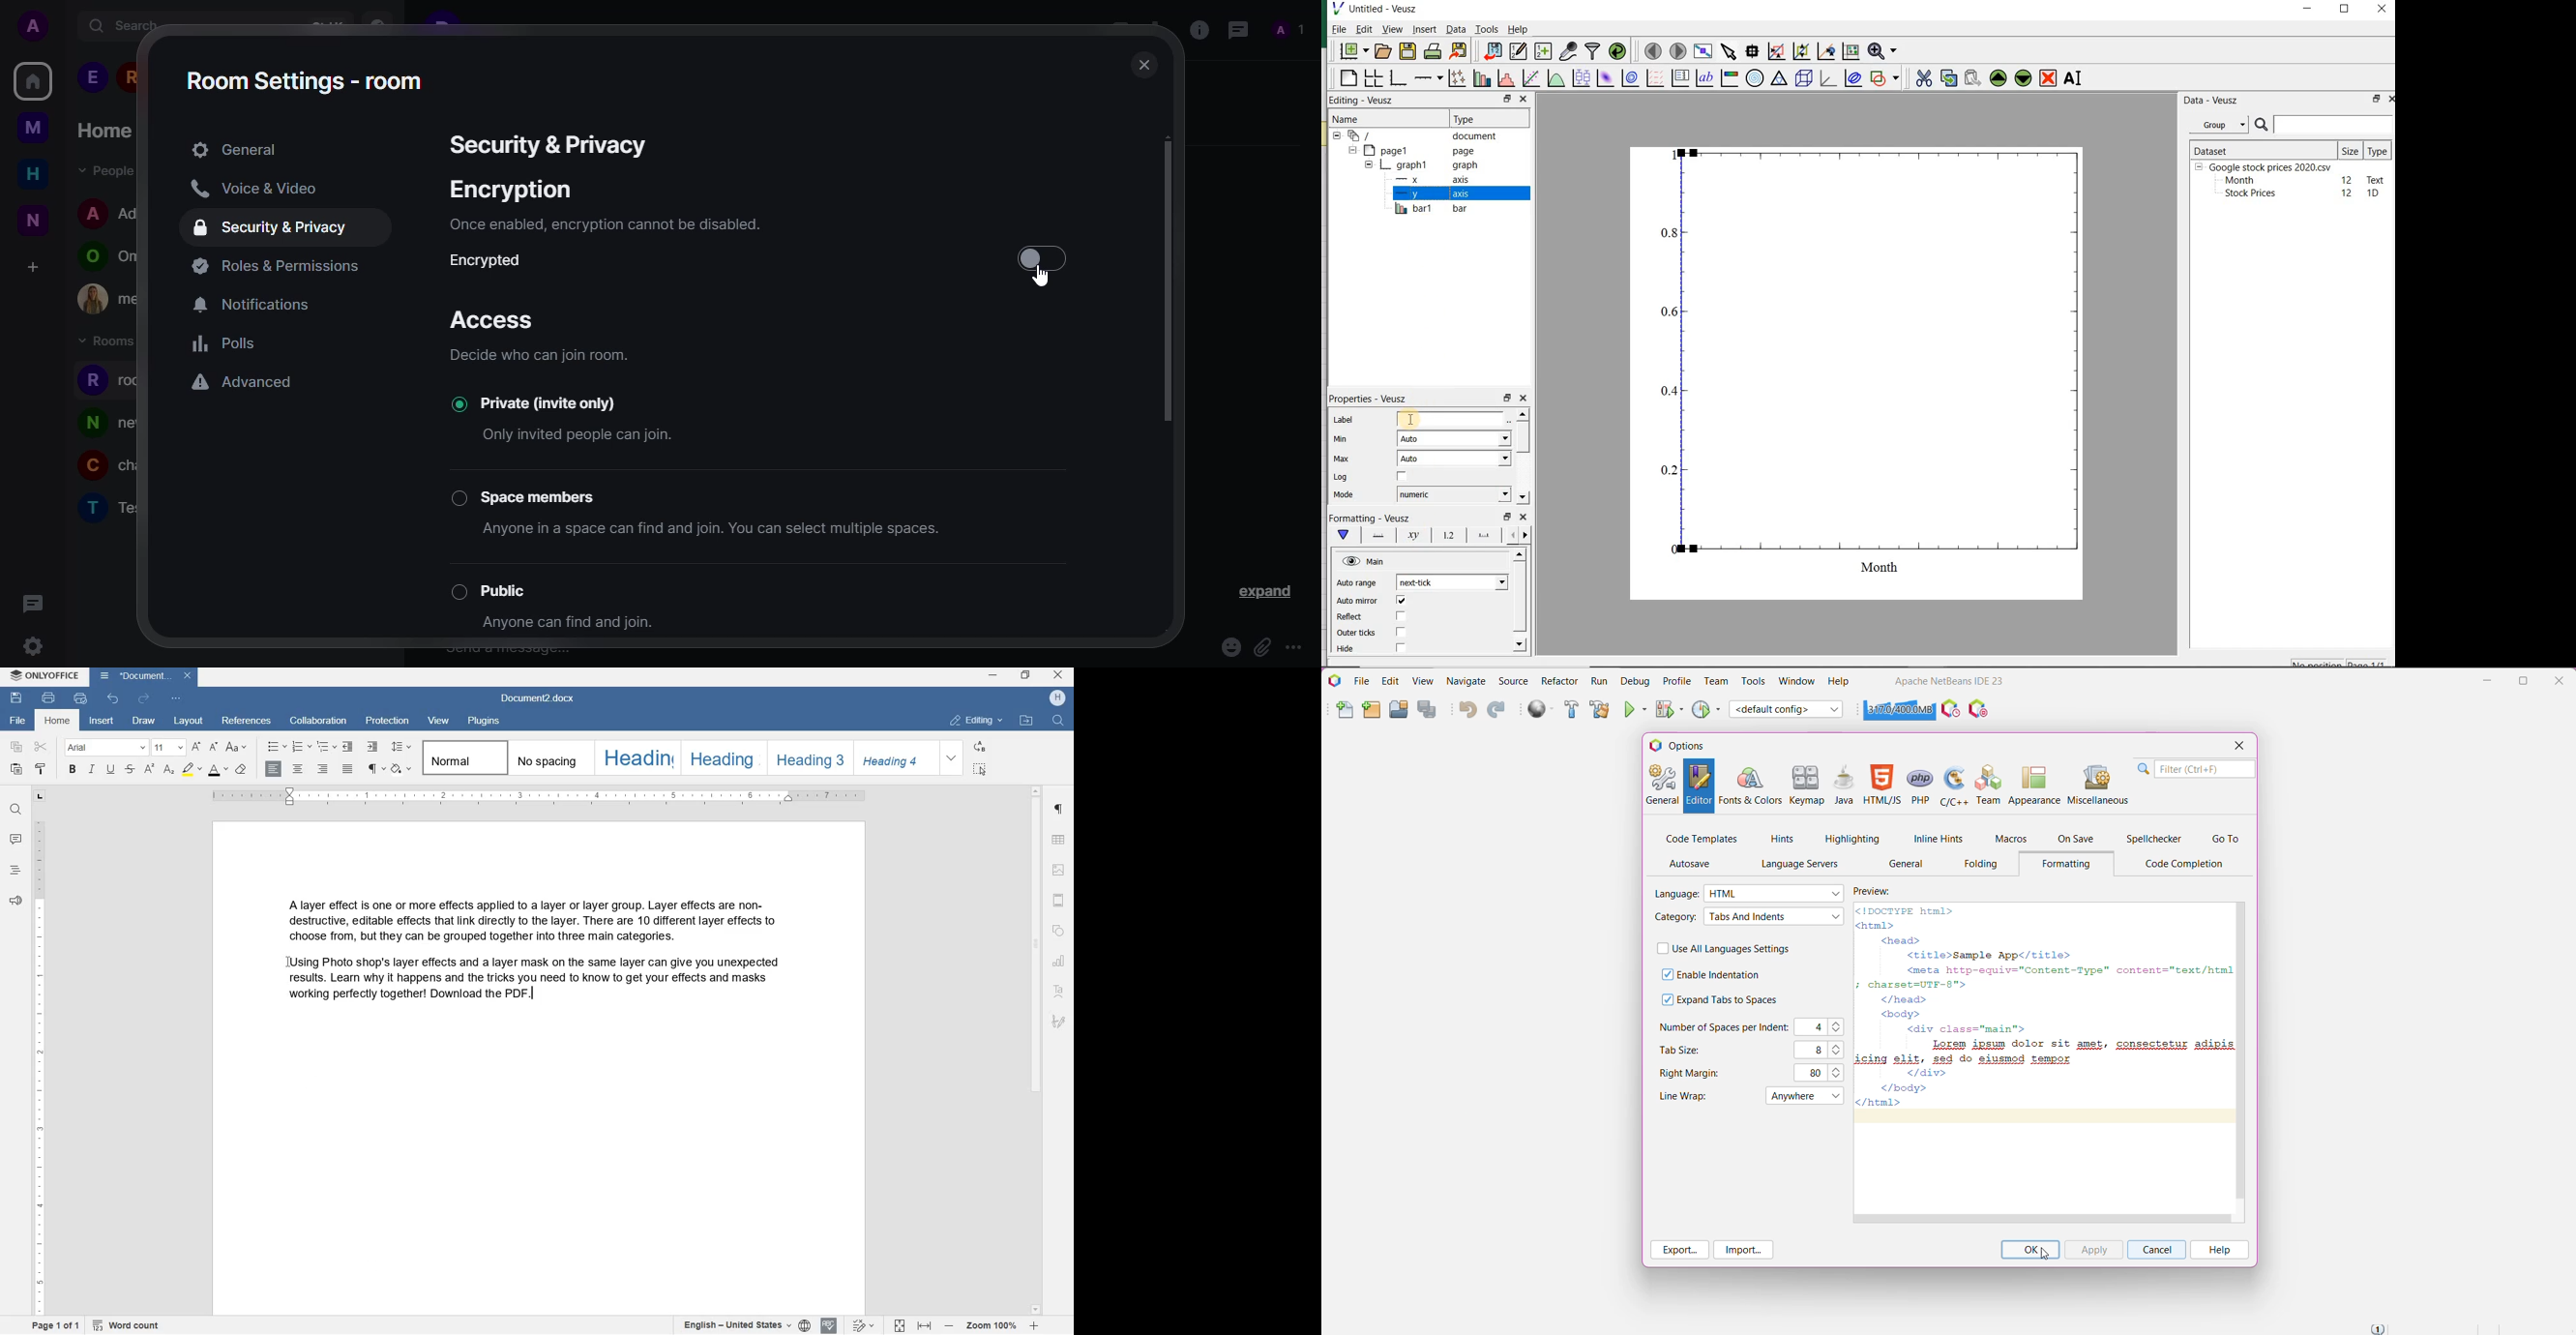  What do you see at coordinates (323, 769) in the screenshot?
I see `RIGHT ALIGNMENT` at bounding box center [323, 769].